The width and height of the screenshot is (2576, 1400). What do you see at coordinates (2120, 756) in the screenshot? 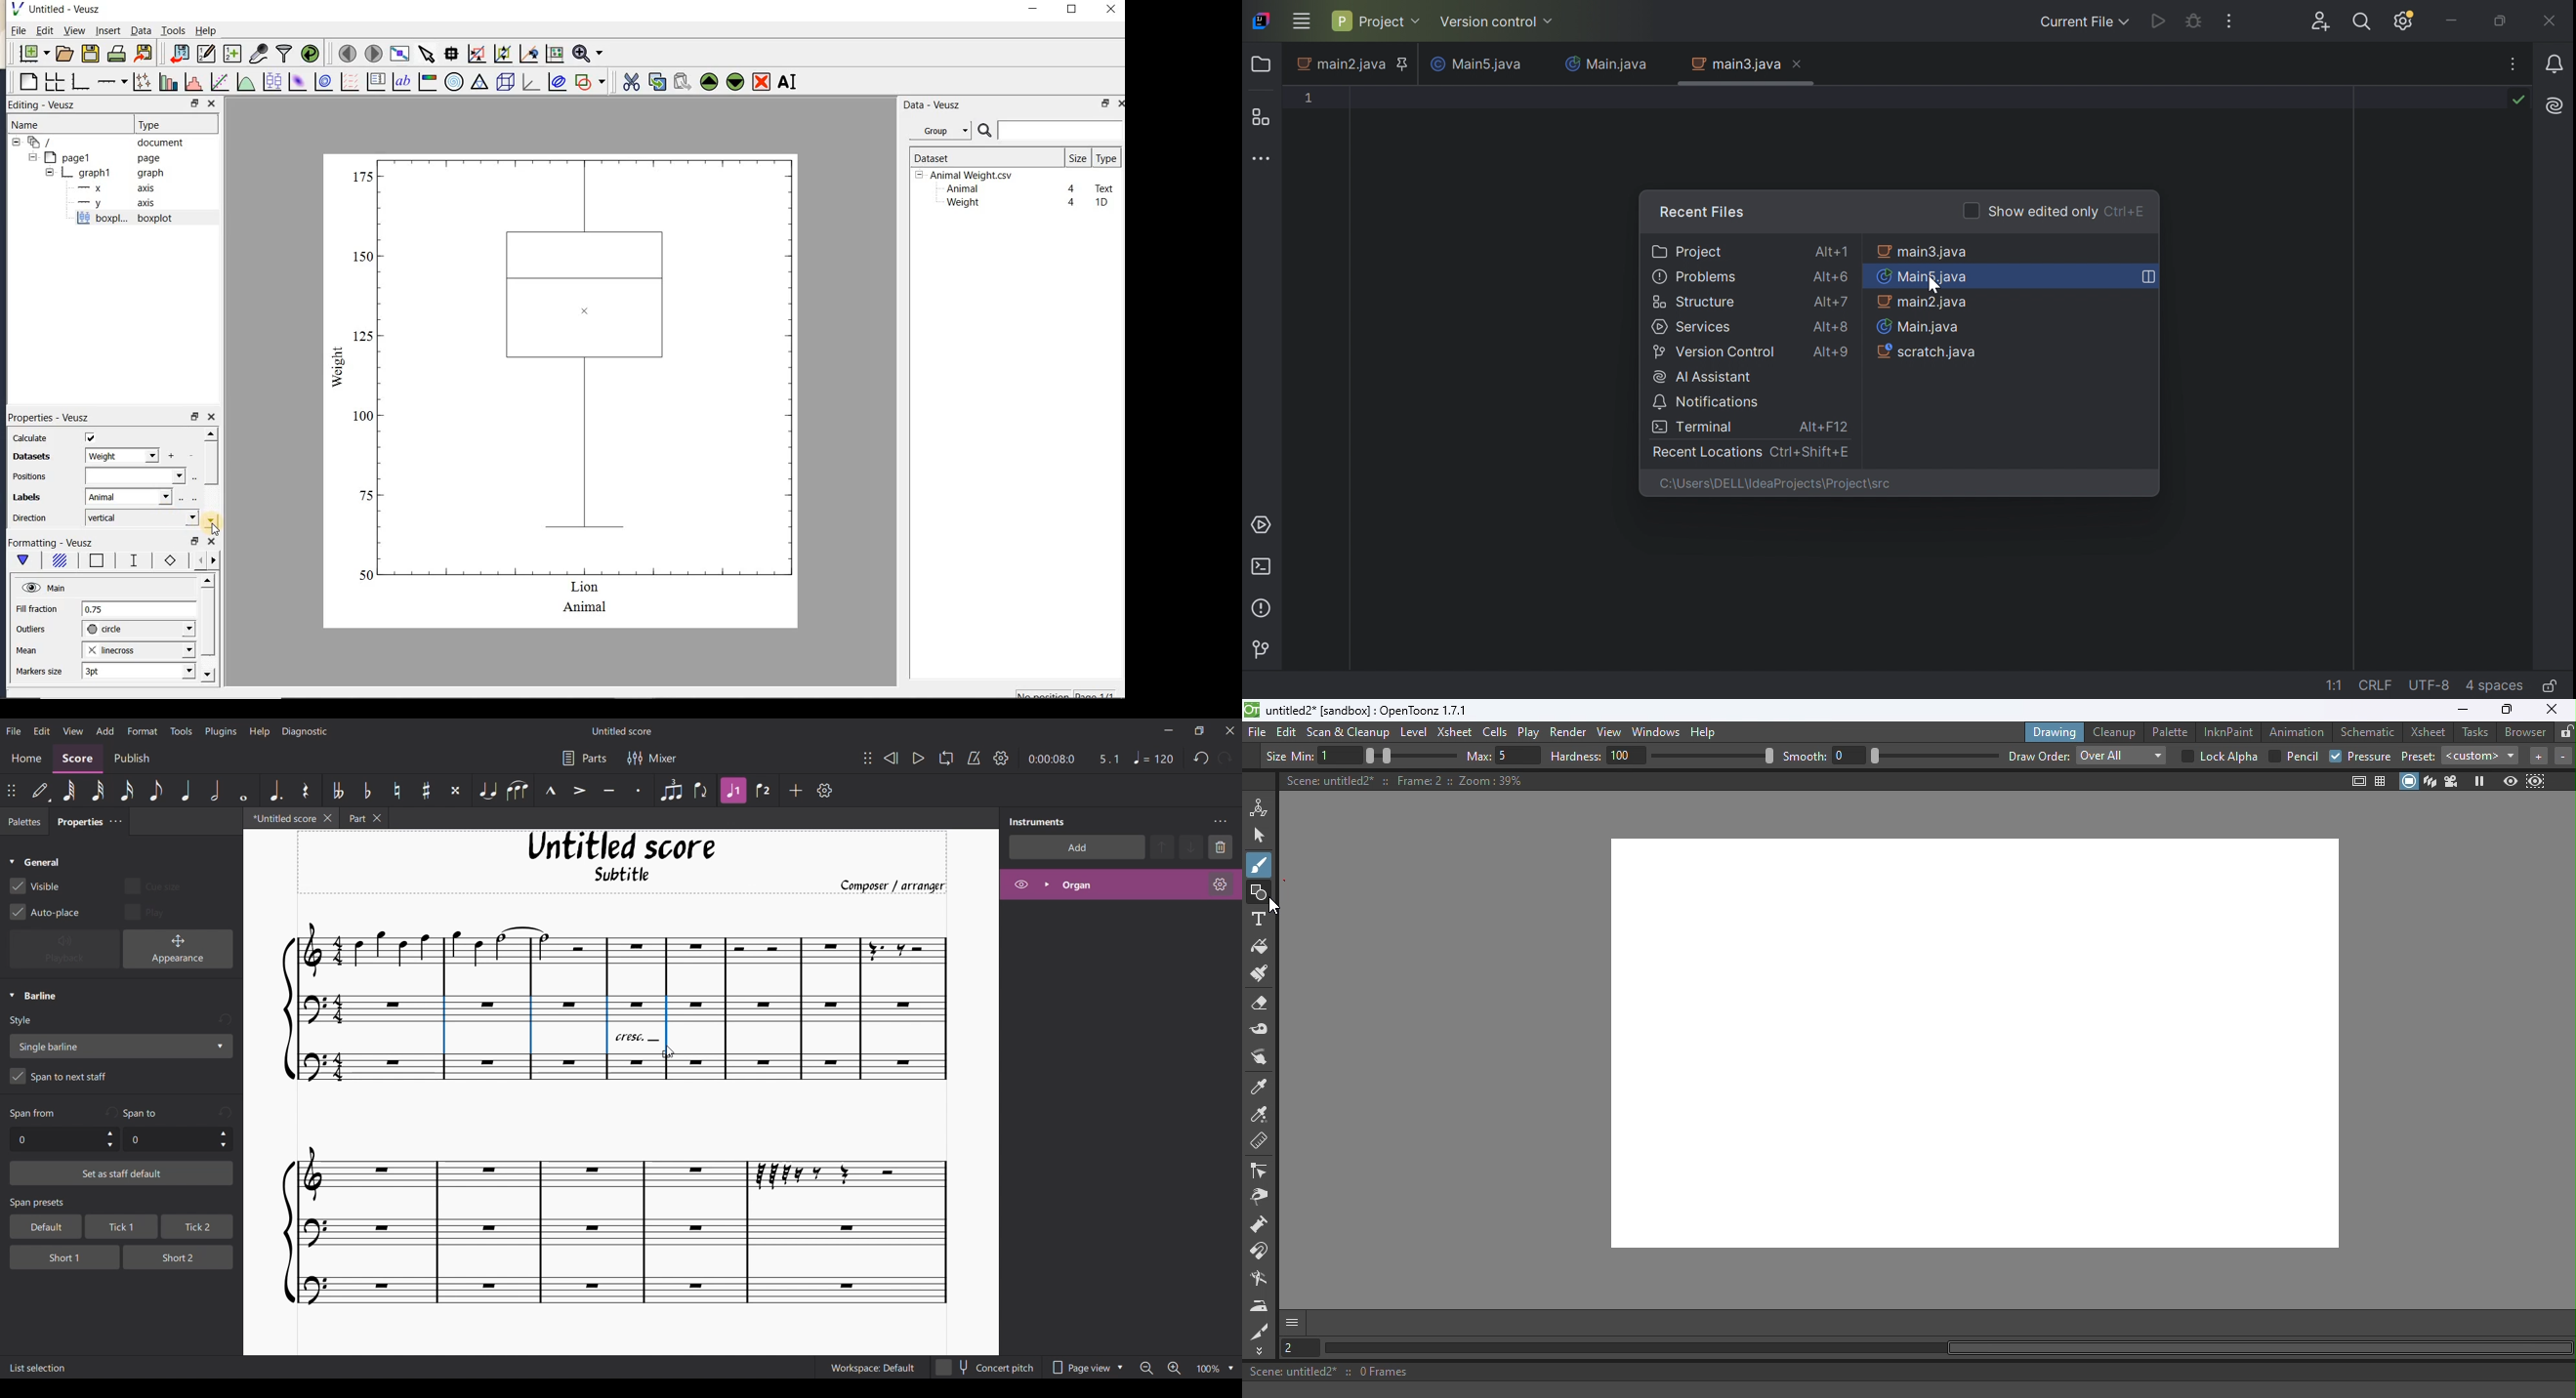
I see `over all` at bounding box center [2120, 756].